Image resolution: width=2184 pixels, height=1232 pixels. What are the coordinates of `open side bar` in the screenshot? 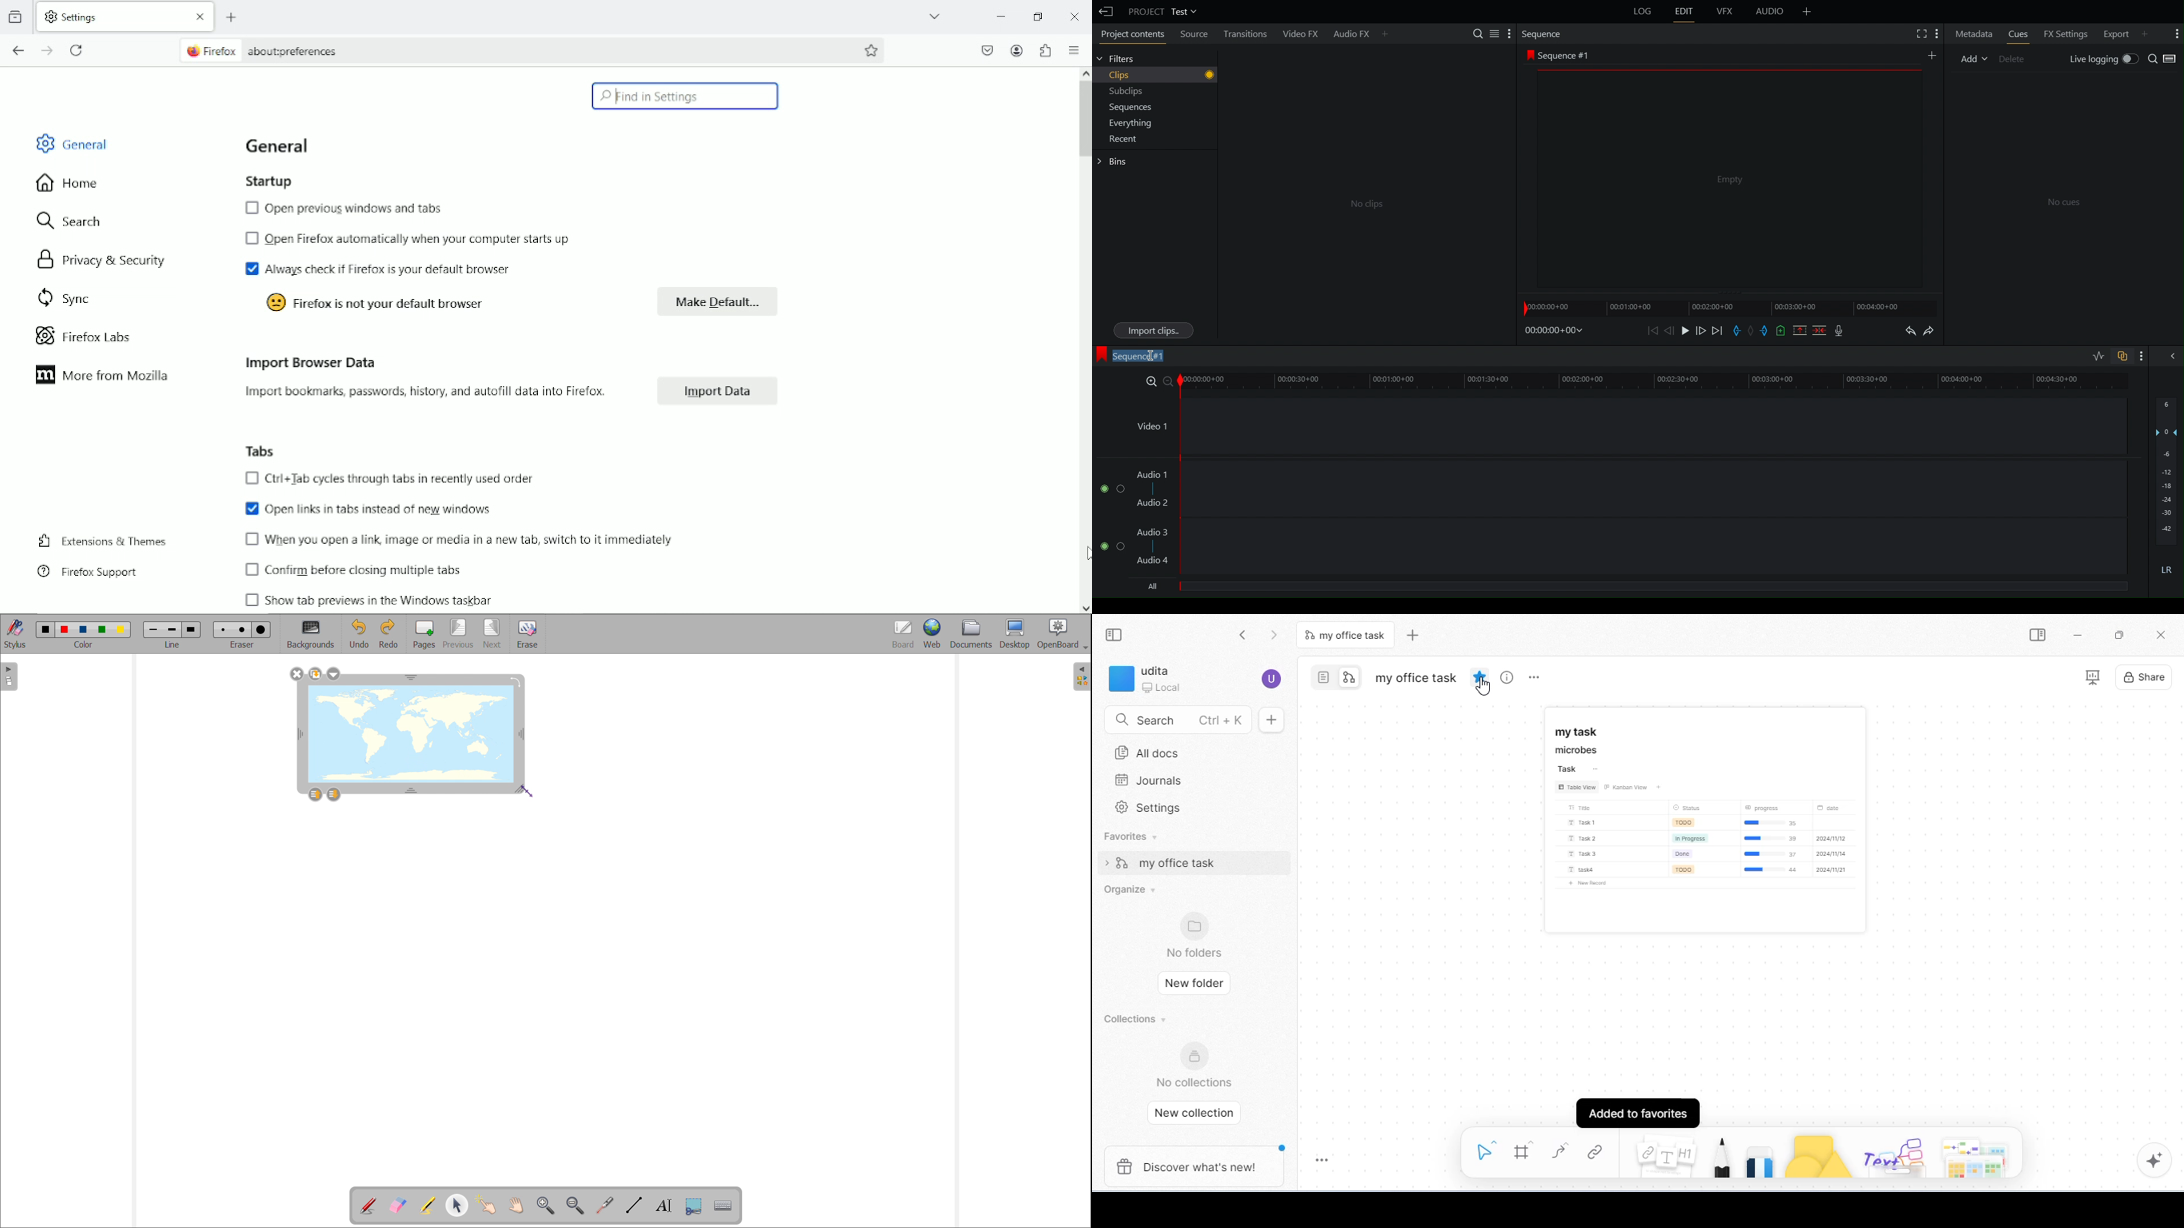 It's located at (2040, 636).